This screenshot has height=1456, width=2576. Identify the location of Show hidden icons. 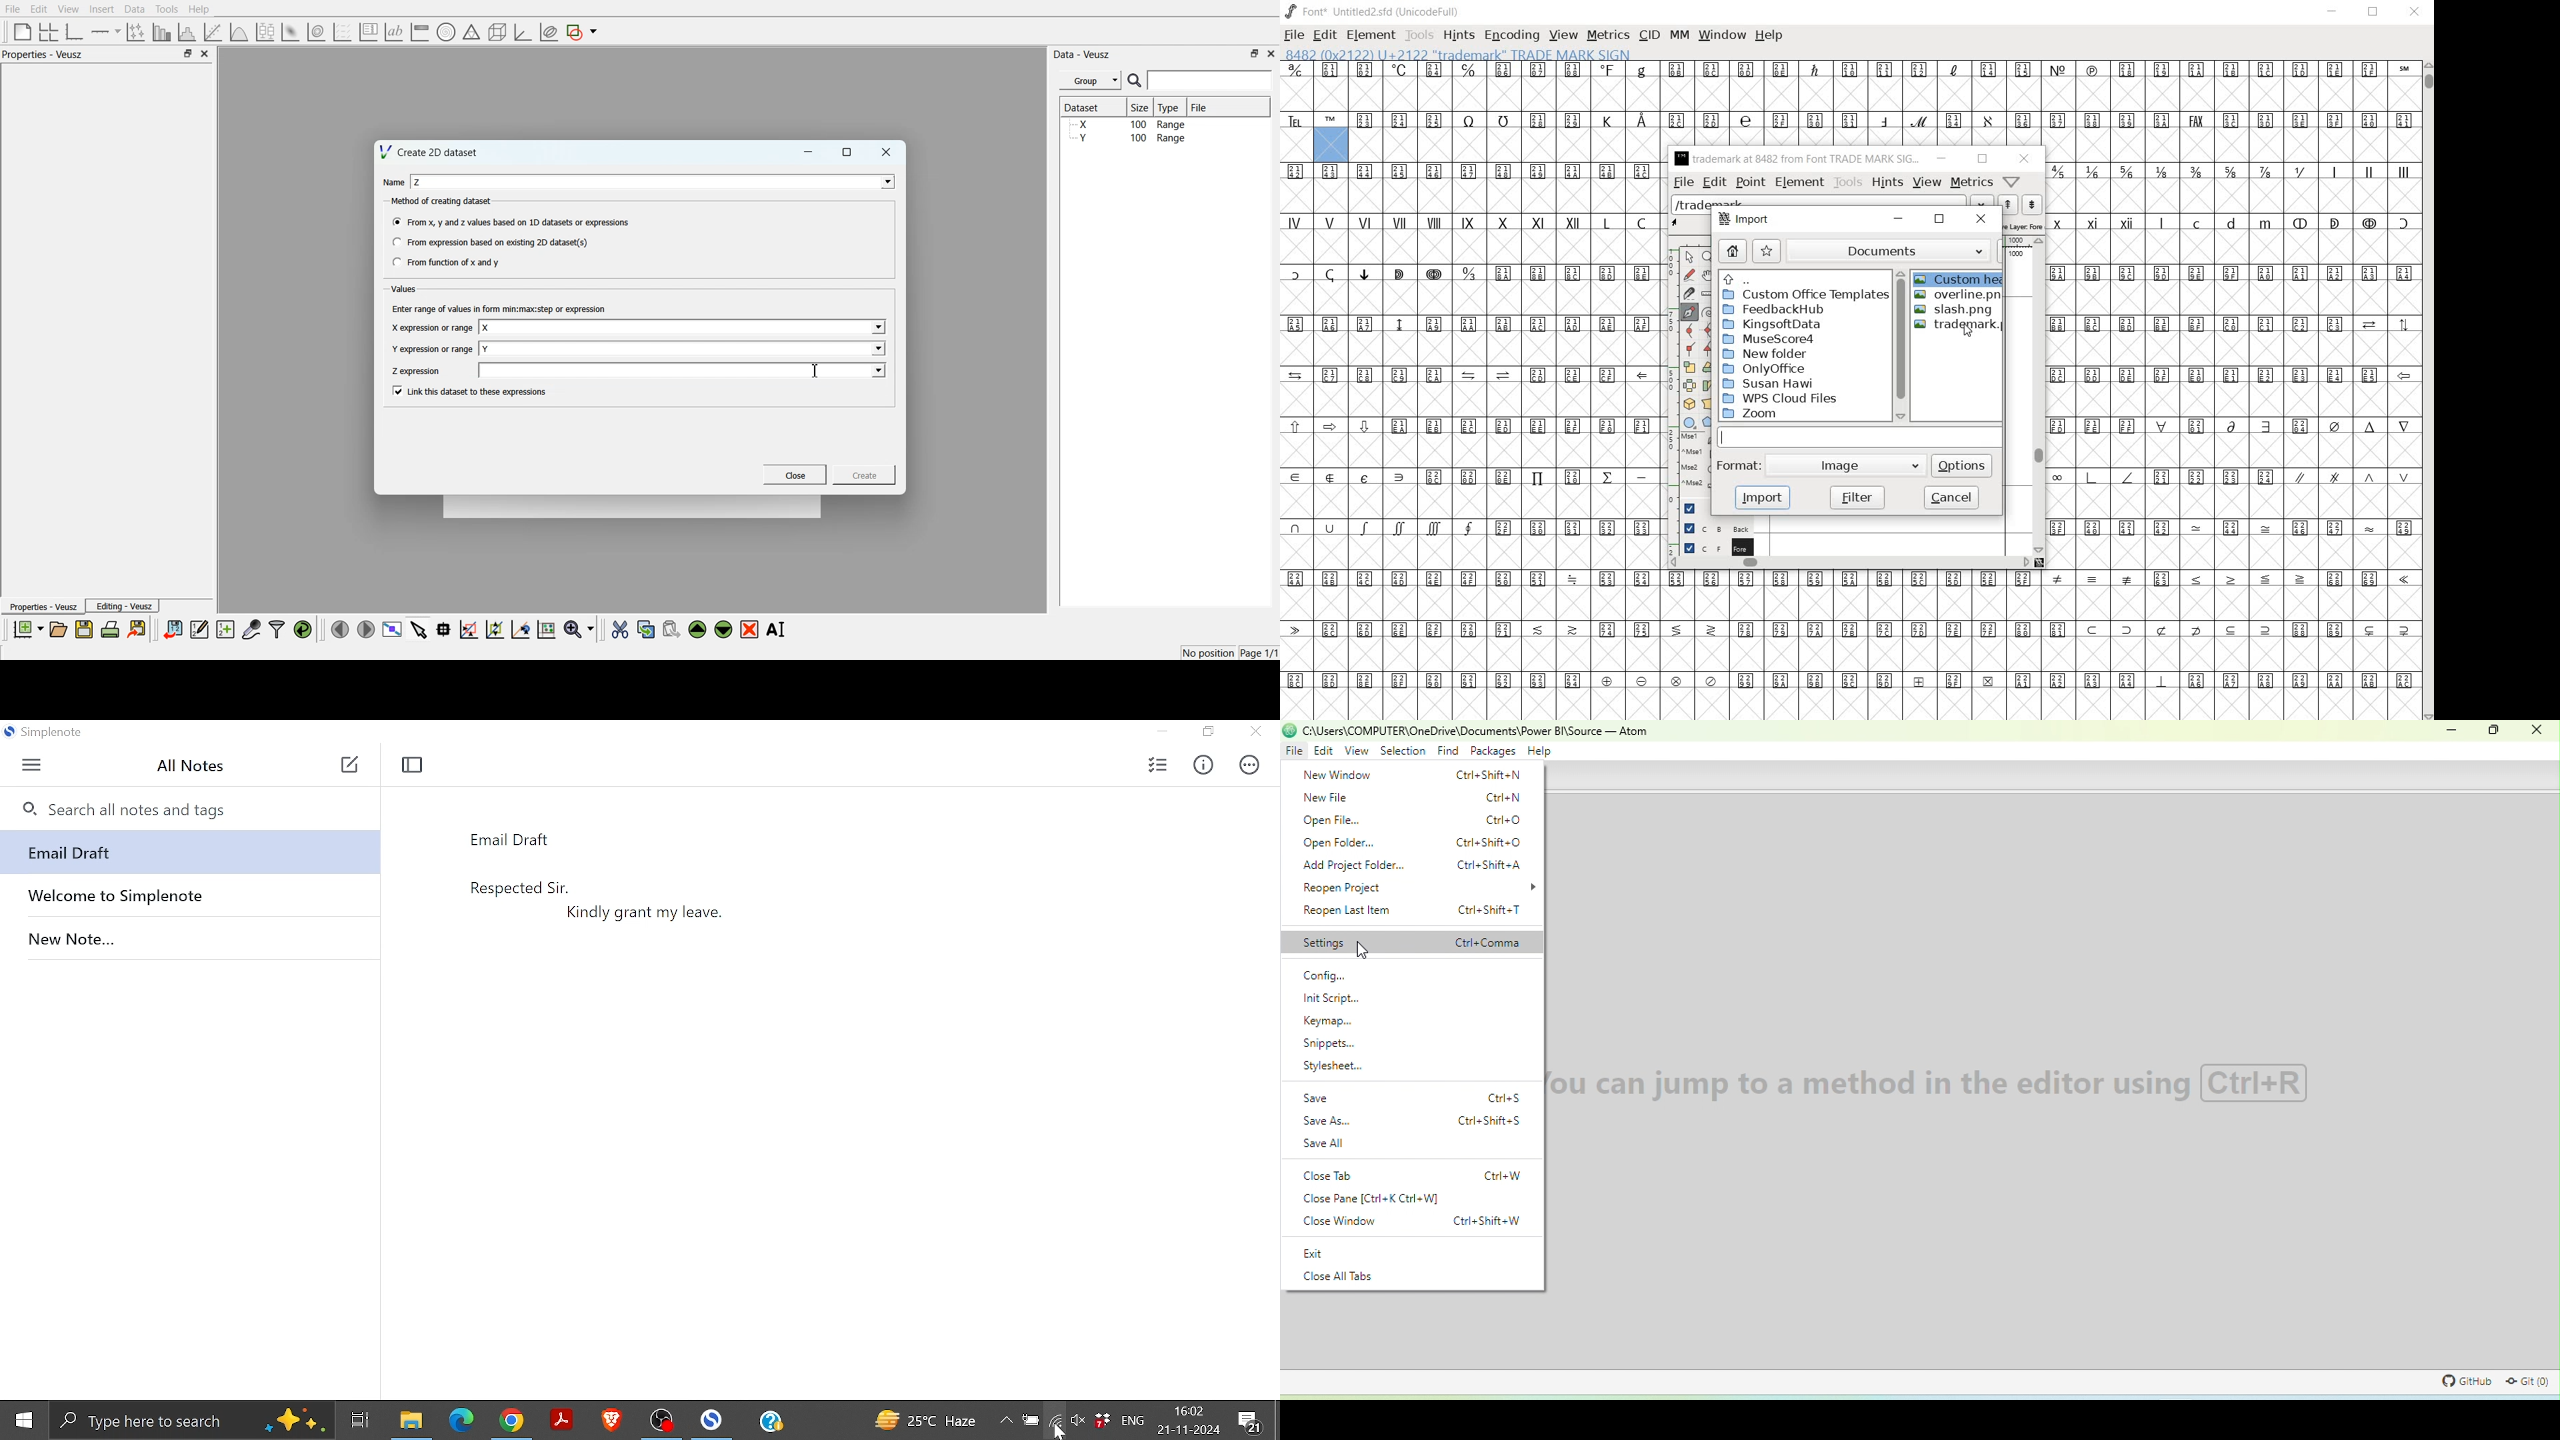
(1006, 1421).